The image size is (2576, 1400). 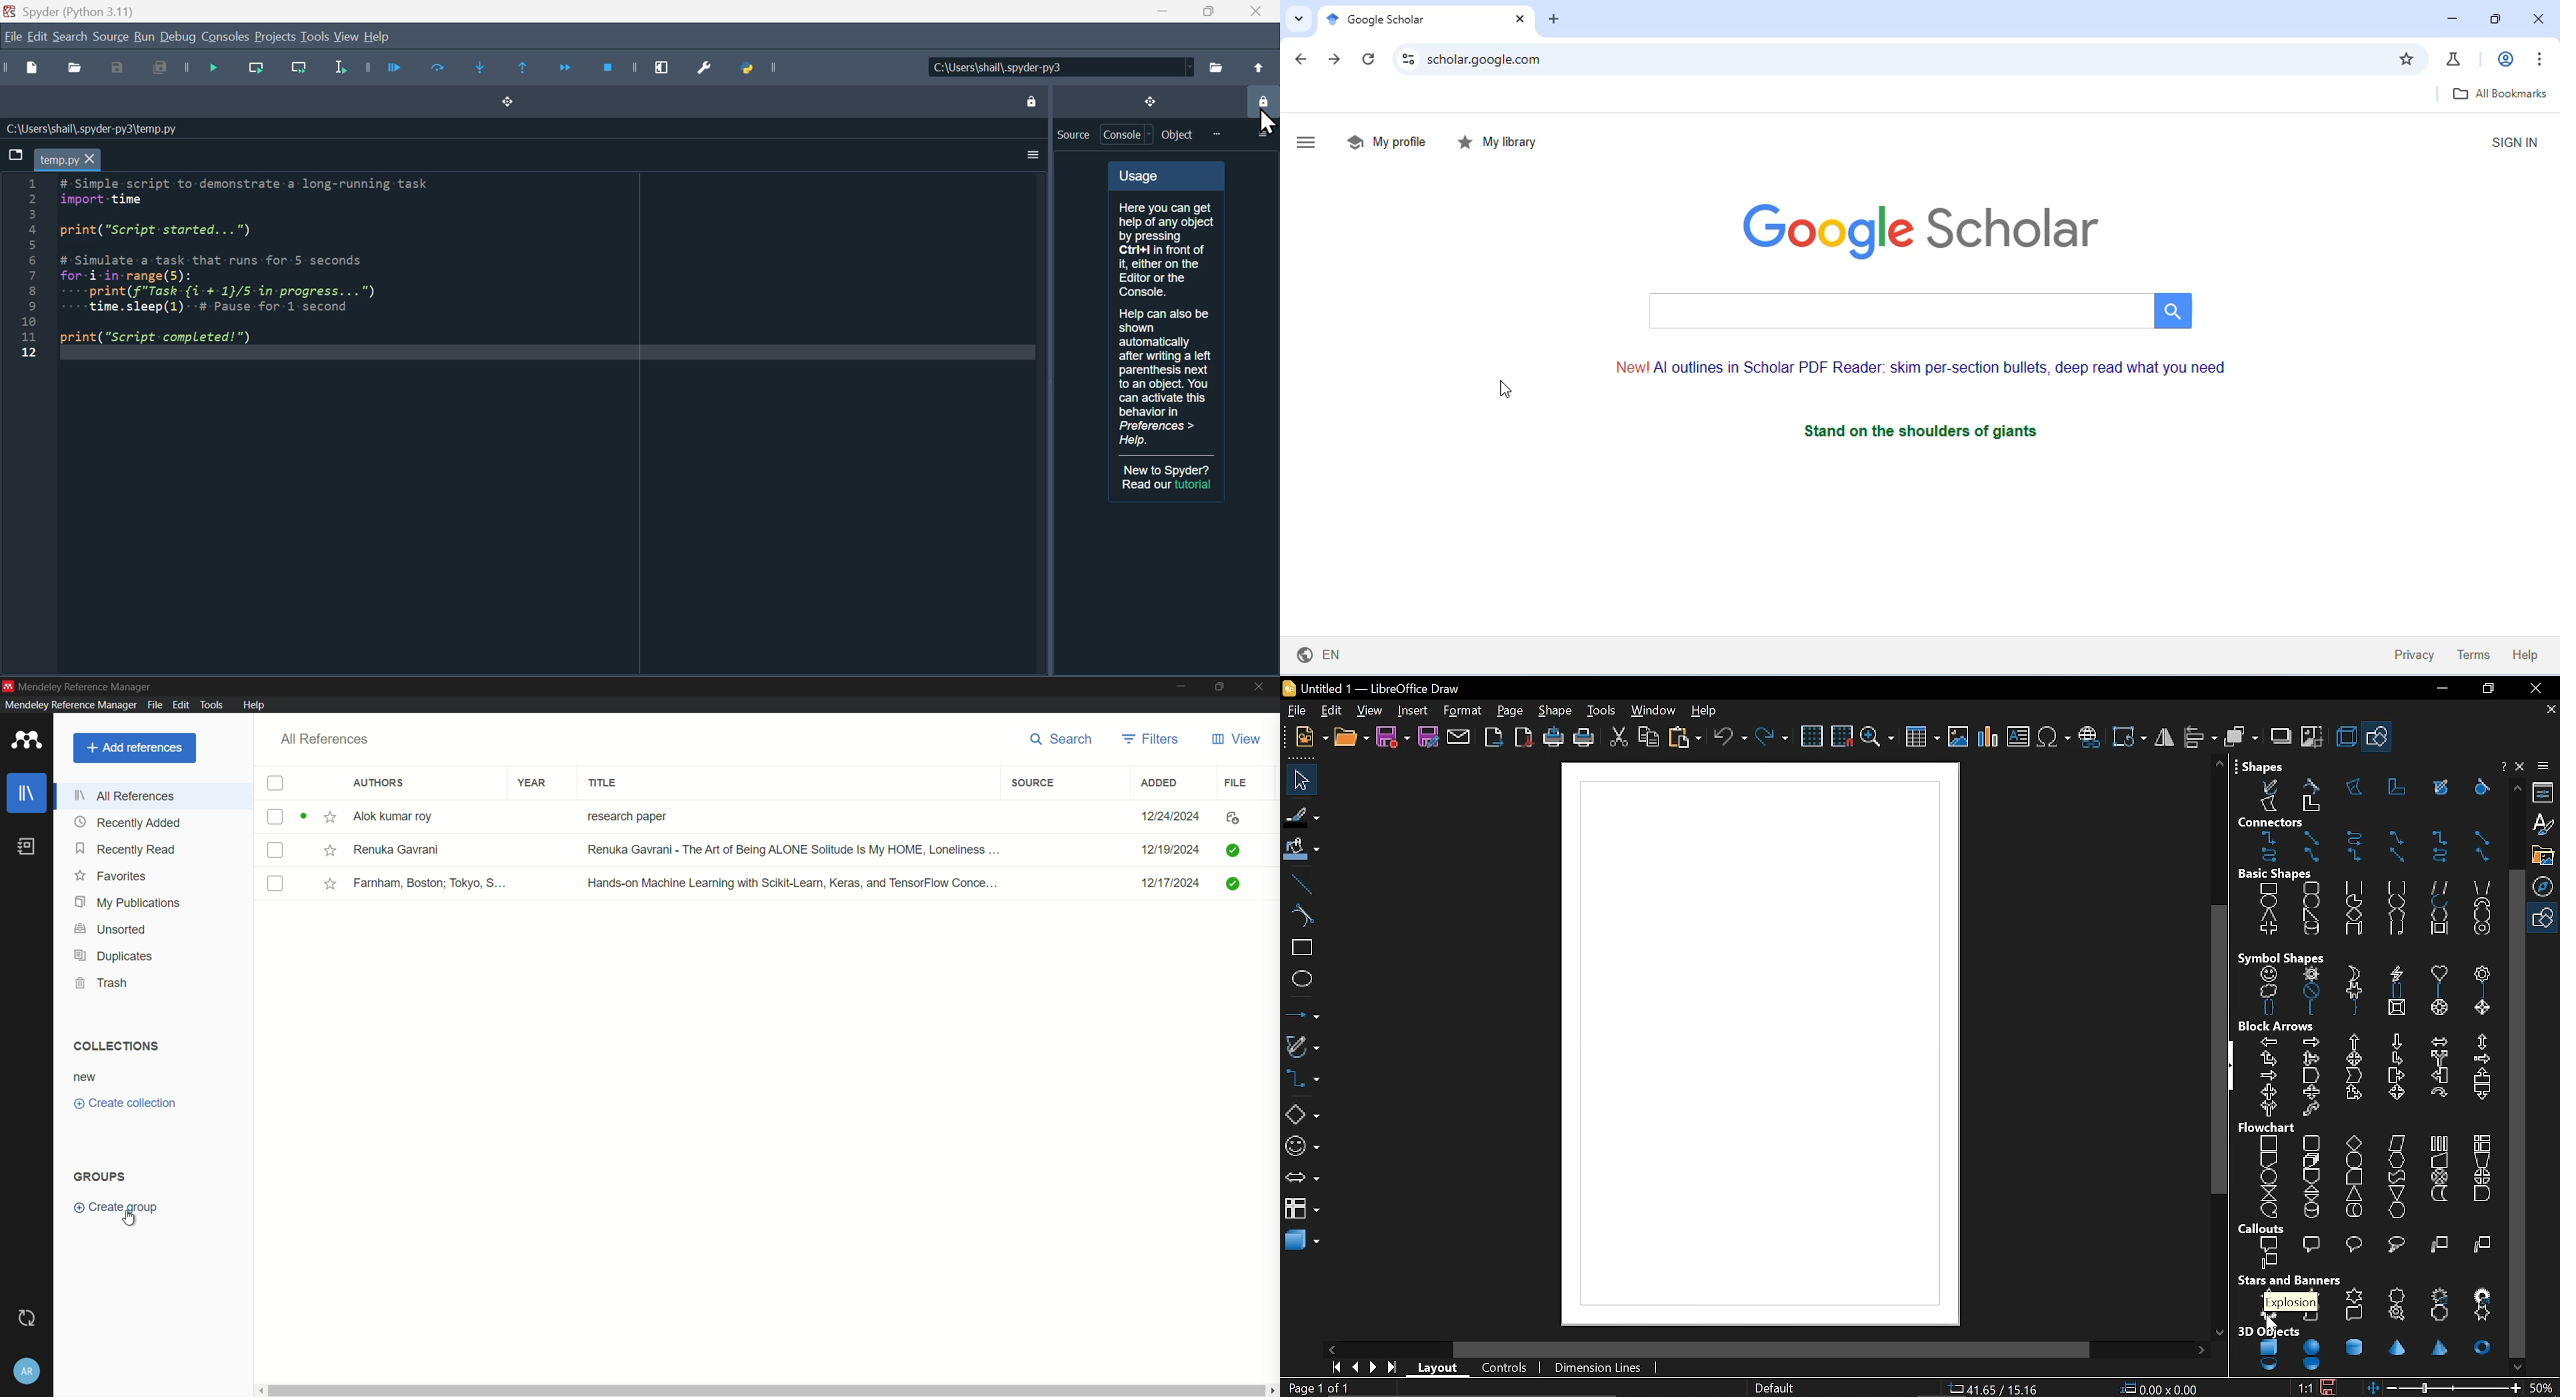 I want to click on temp.py, so click(x=67, y=159).